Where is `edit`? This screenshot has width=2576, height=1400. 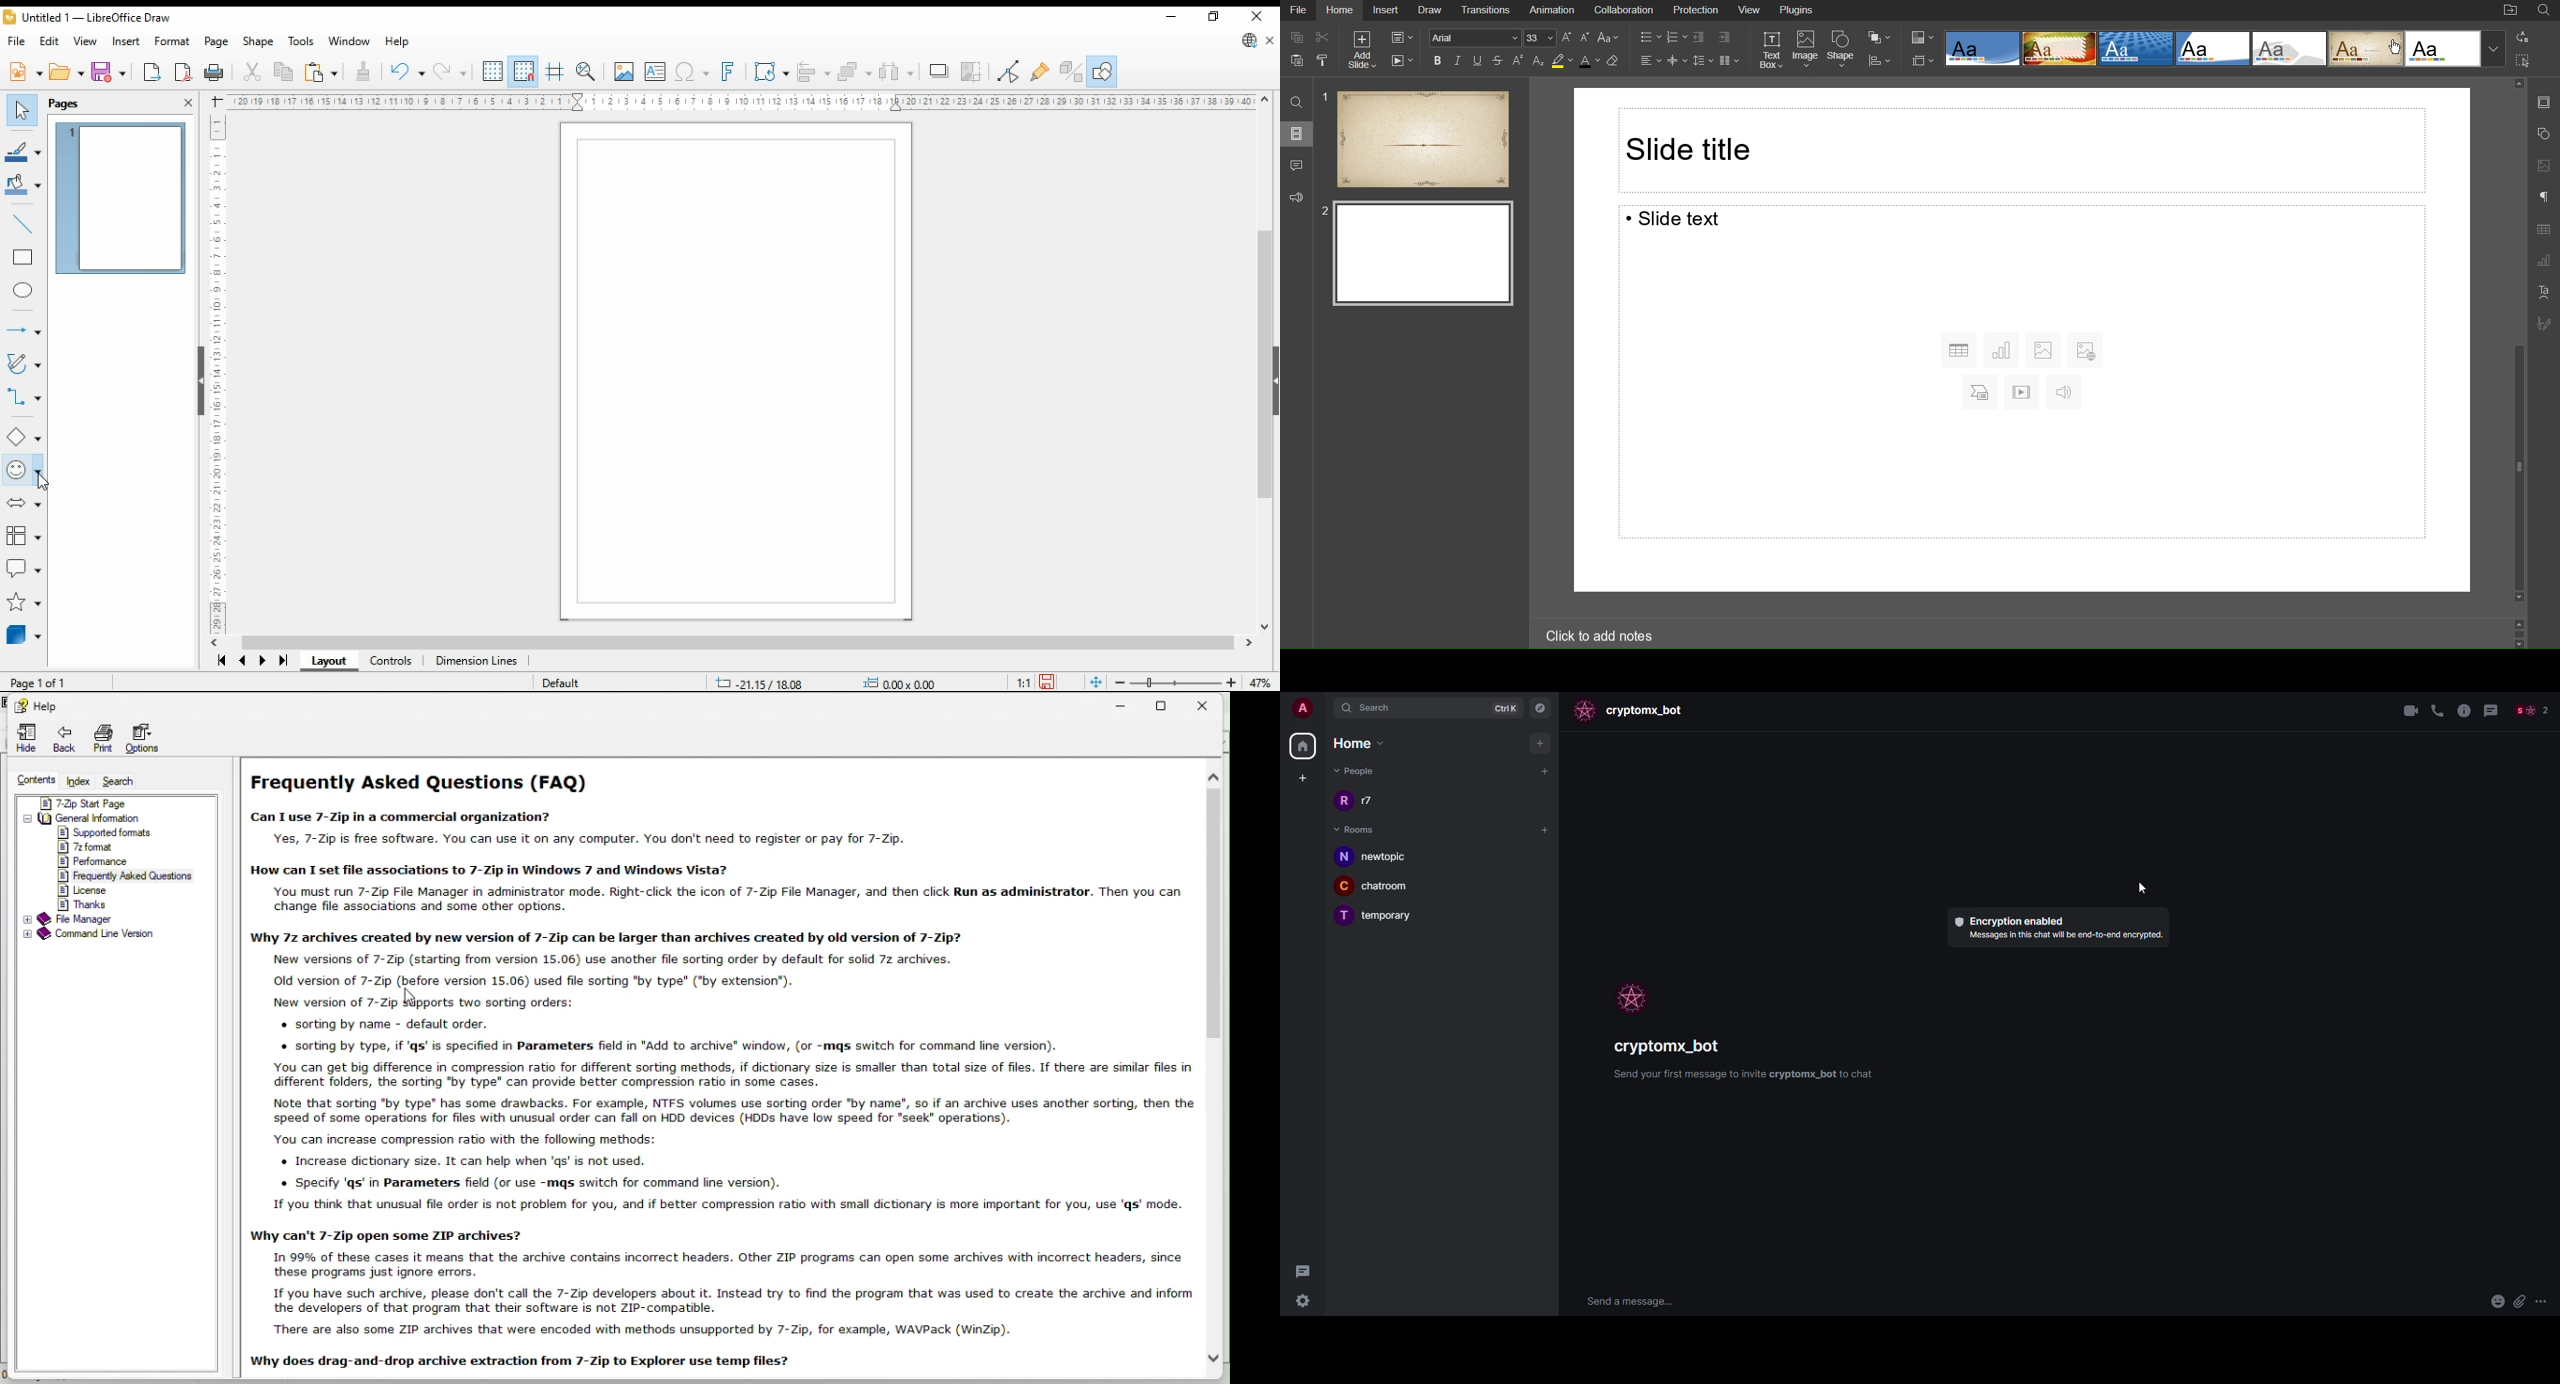
edit is located at coordinates (49, 42).